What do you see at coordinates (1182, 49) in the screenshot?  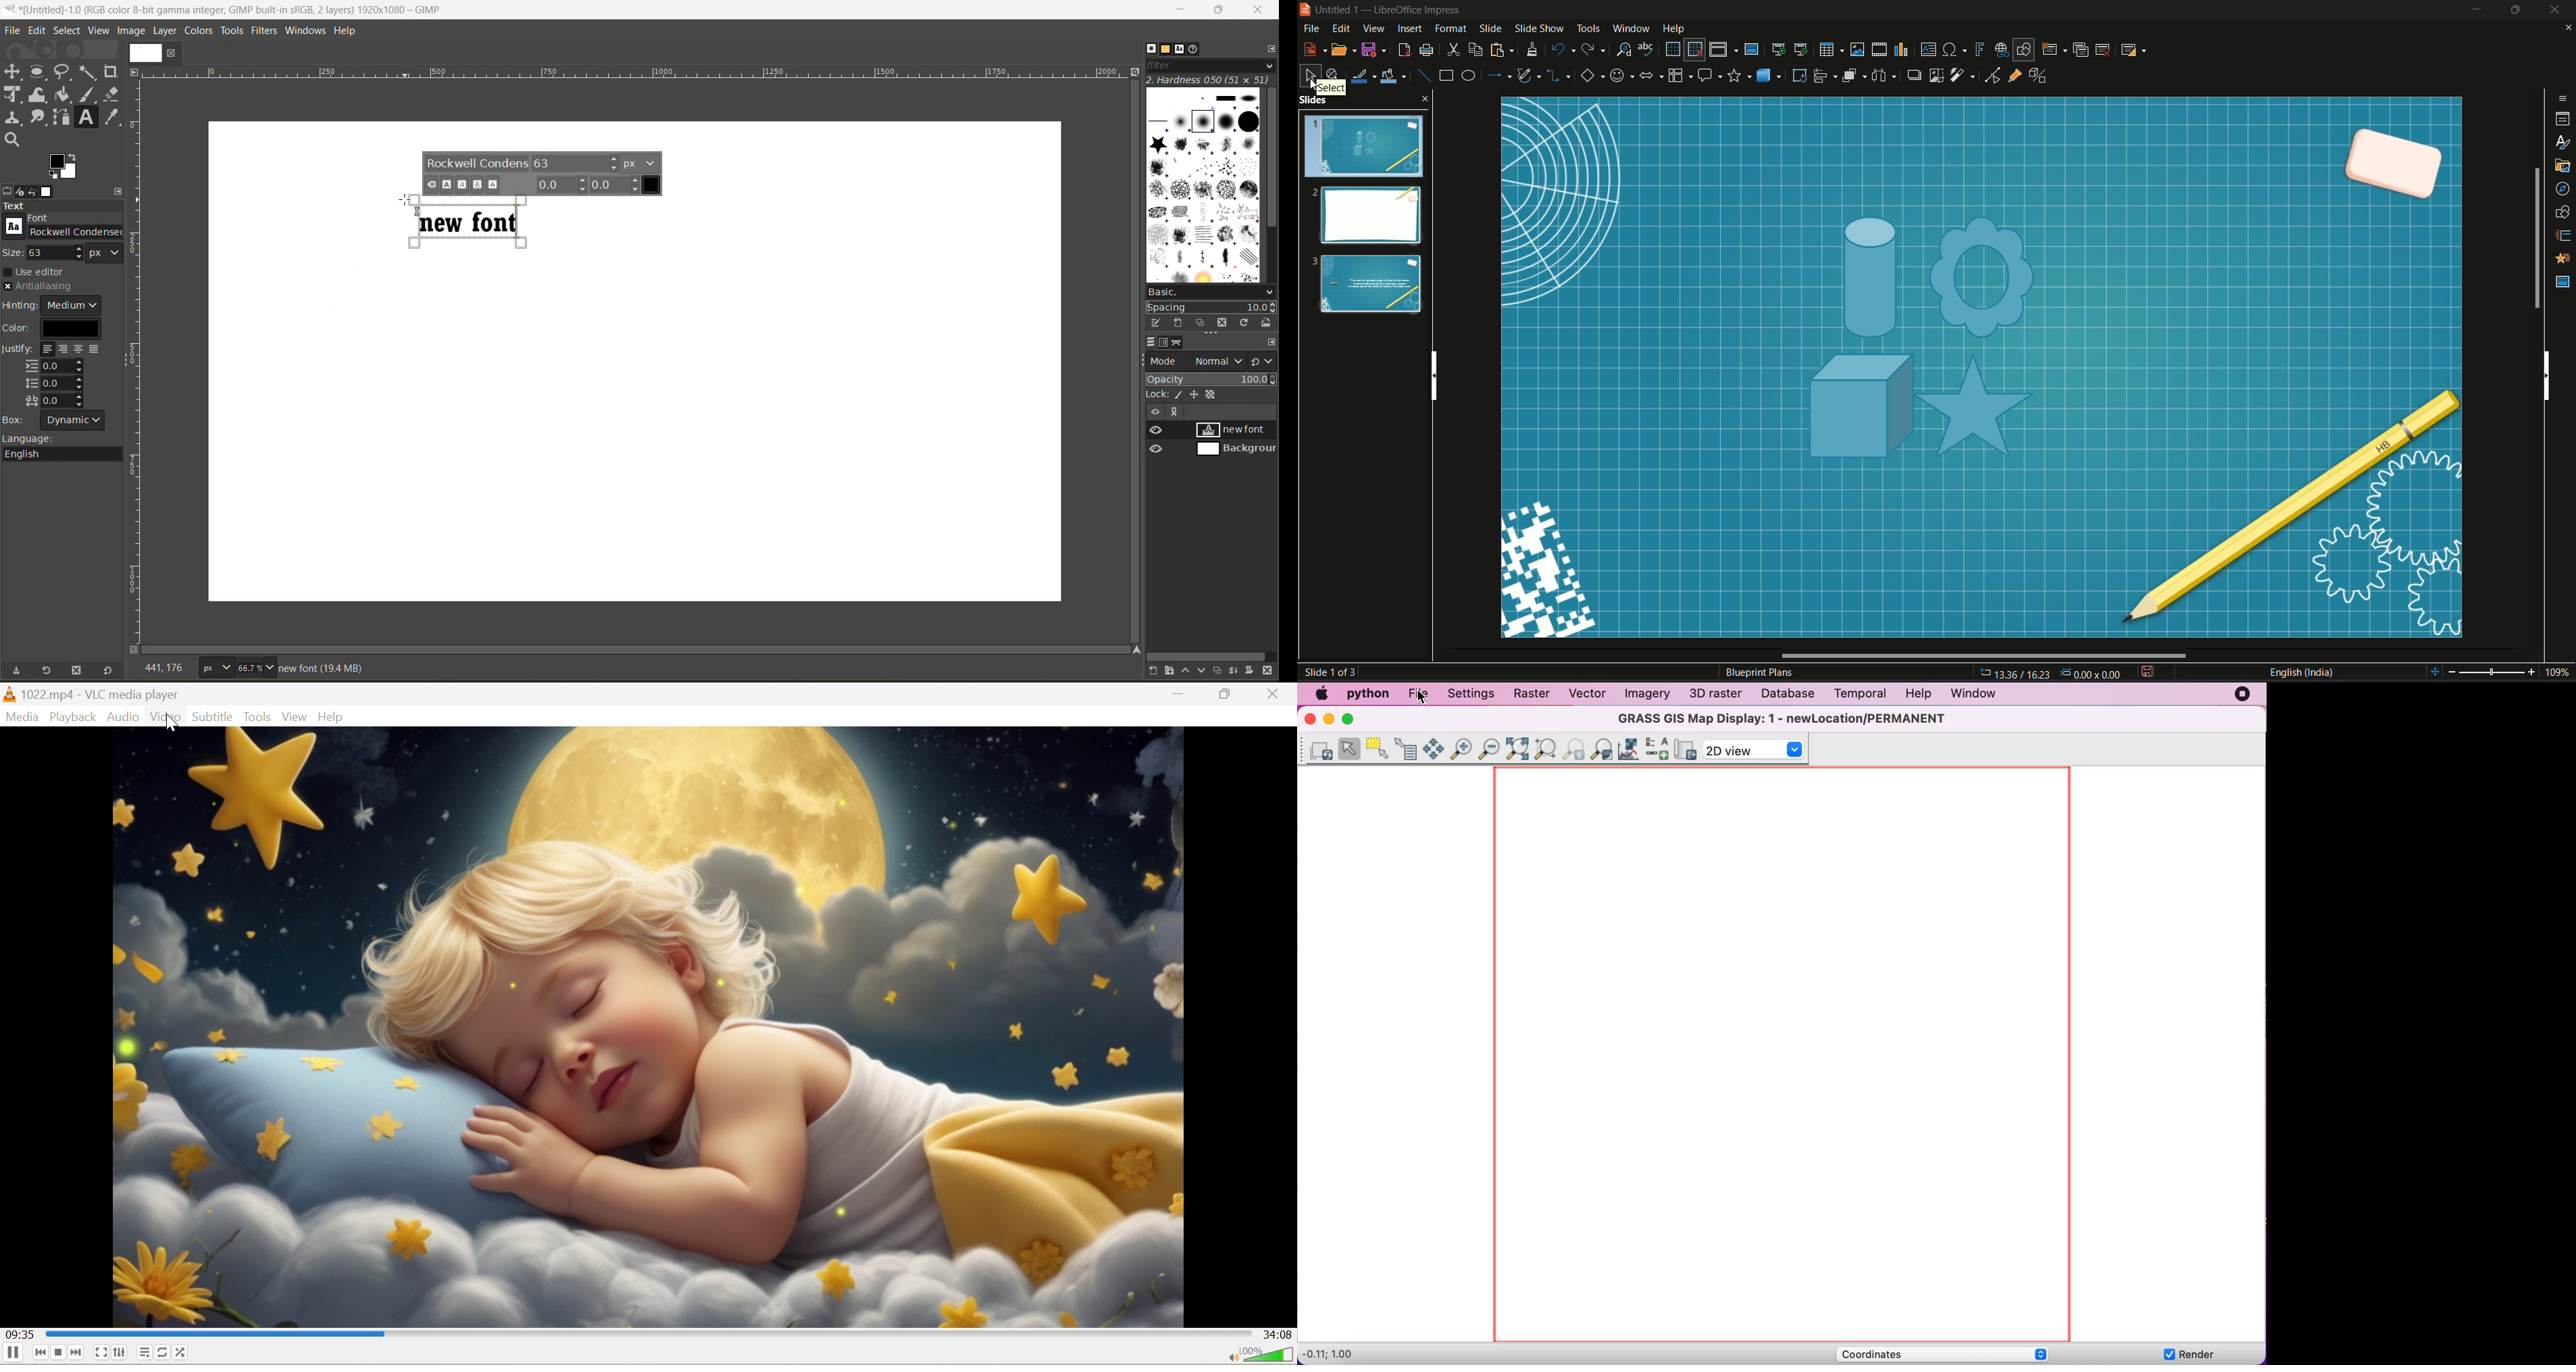 I see `fonts` at bounding box center [1182, 49].